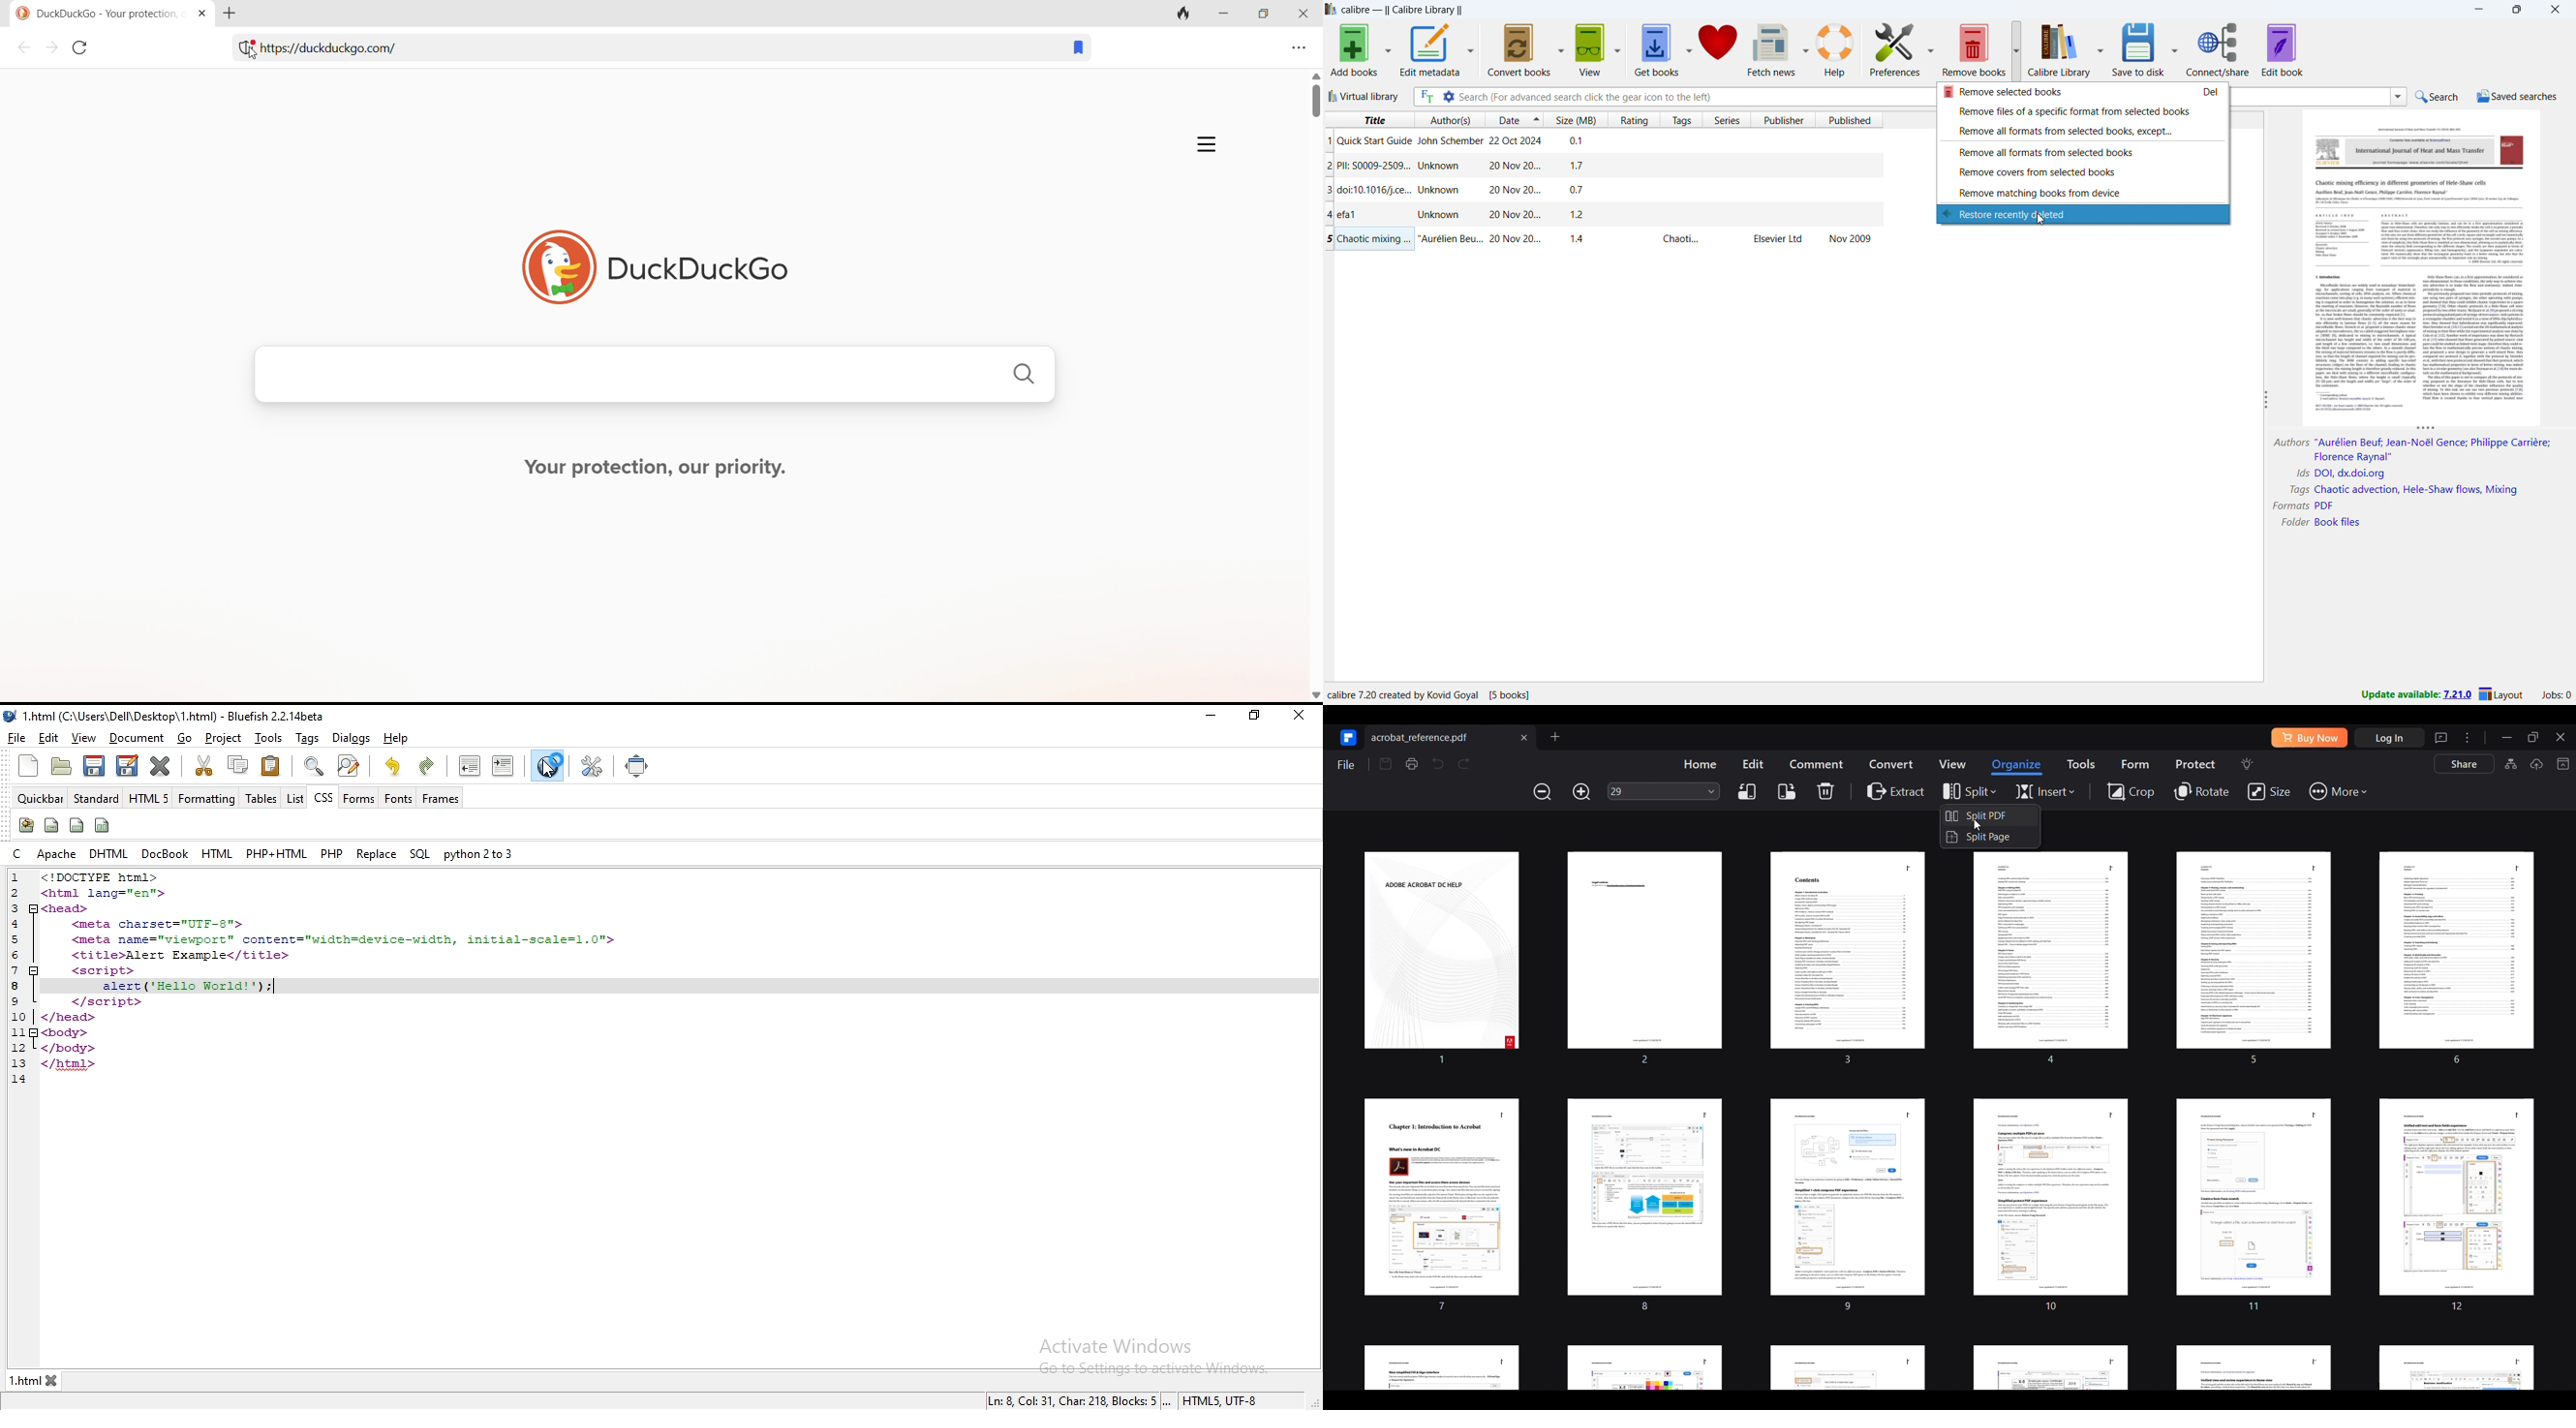 The height and width of the screenshot is (1428, 2576). I want to click on view, so click(82, 738).